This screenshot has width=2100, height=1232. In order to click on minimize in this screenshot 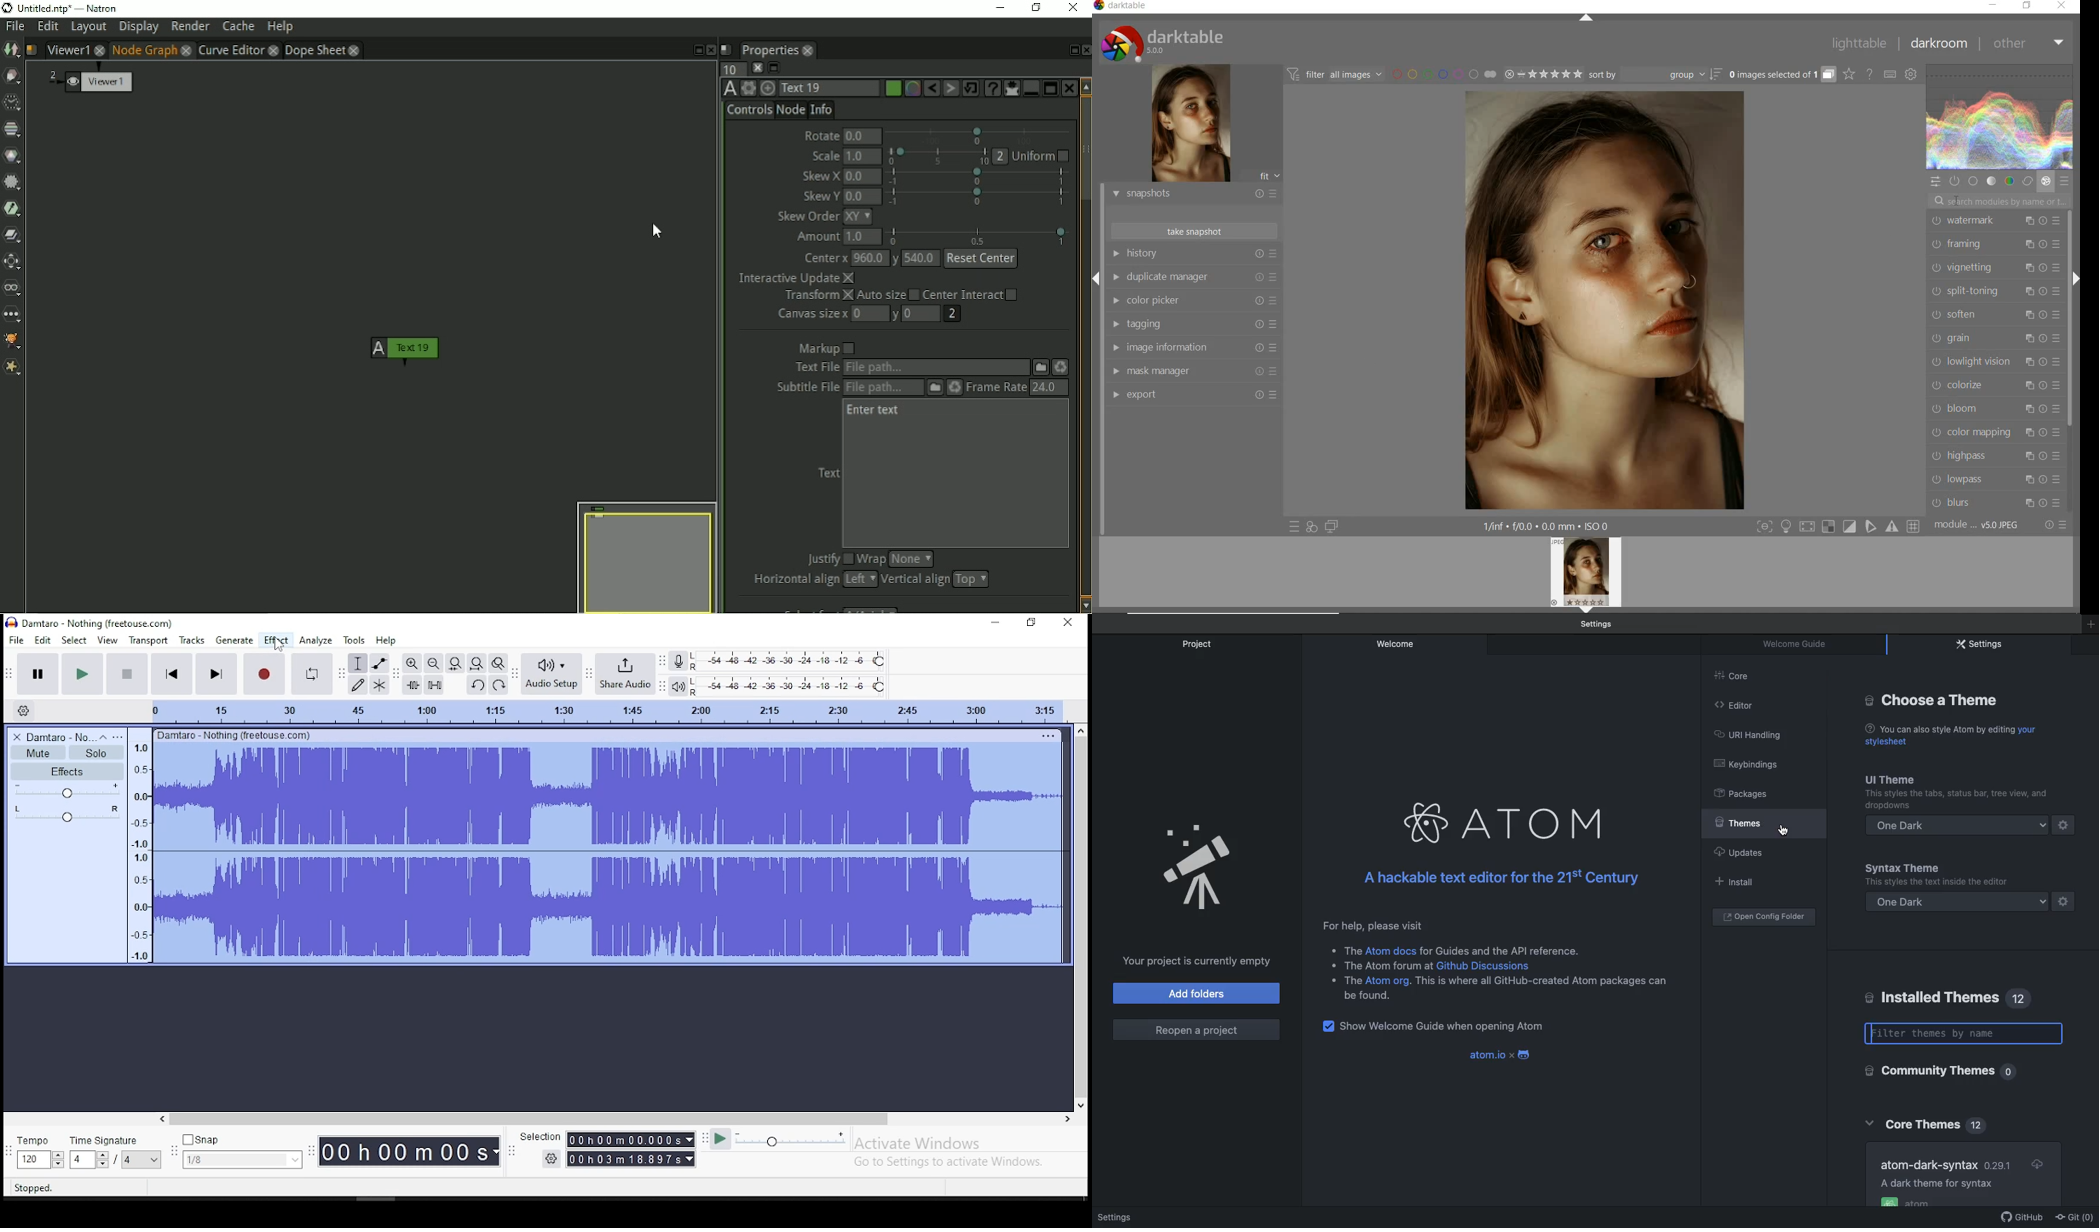, I will do `click(996, 623)`.